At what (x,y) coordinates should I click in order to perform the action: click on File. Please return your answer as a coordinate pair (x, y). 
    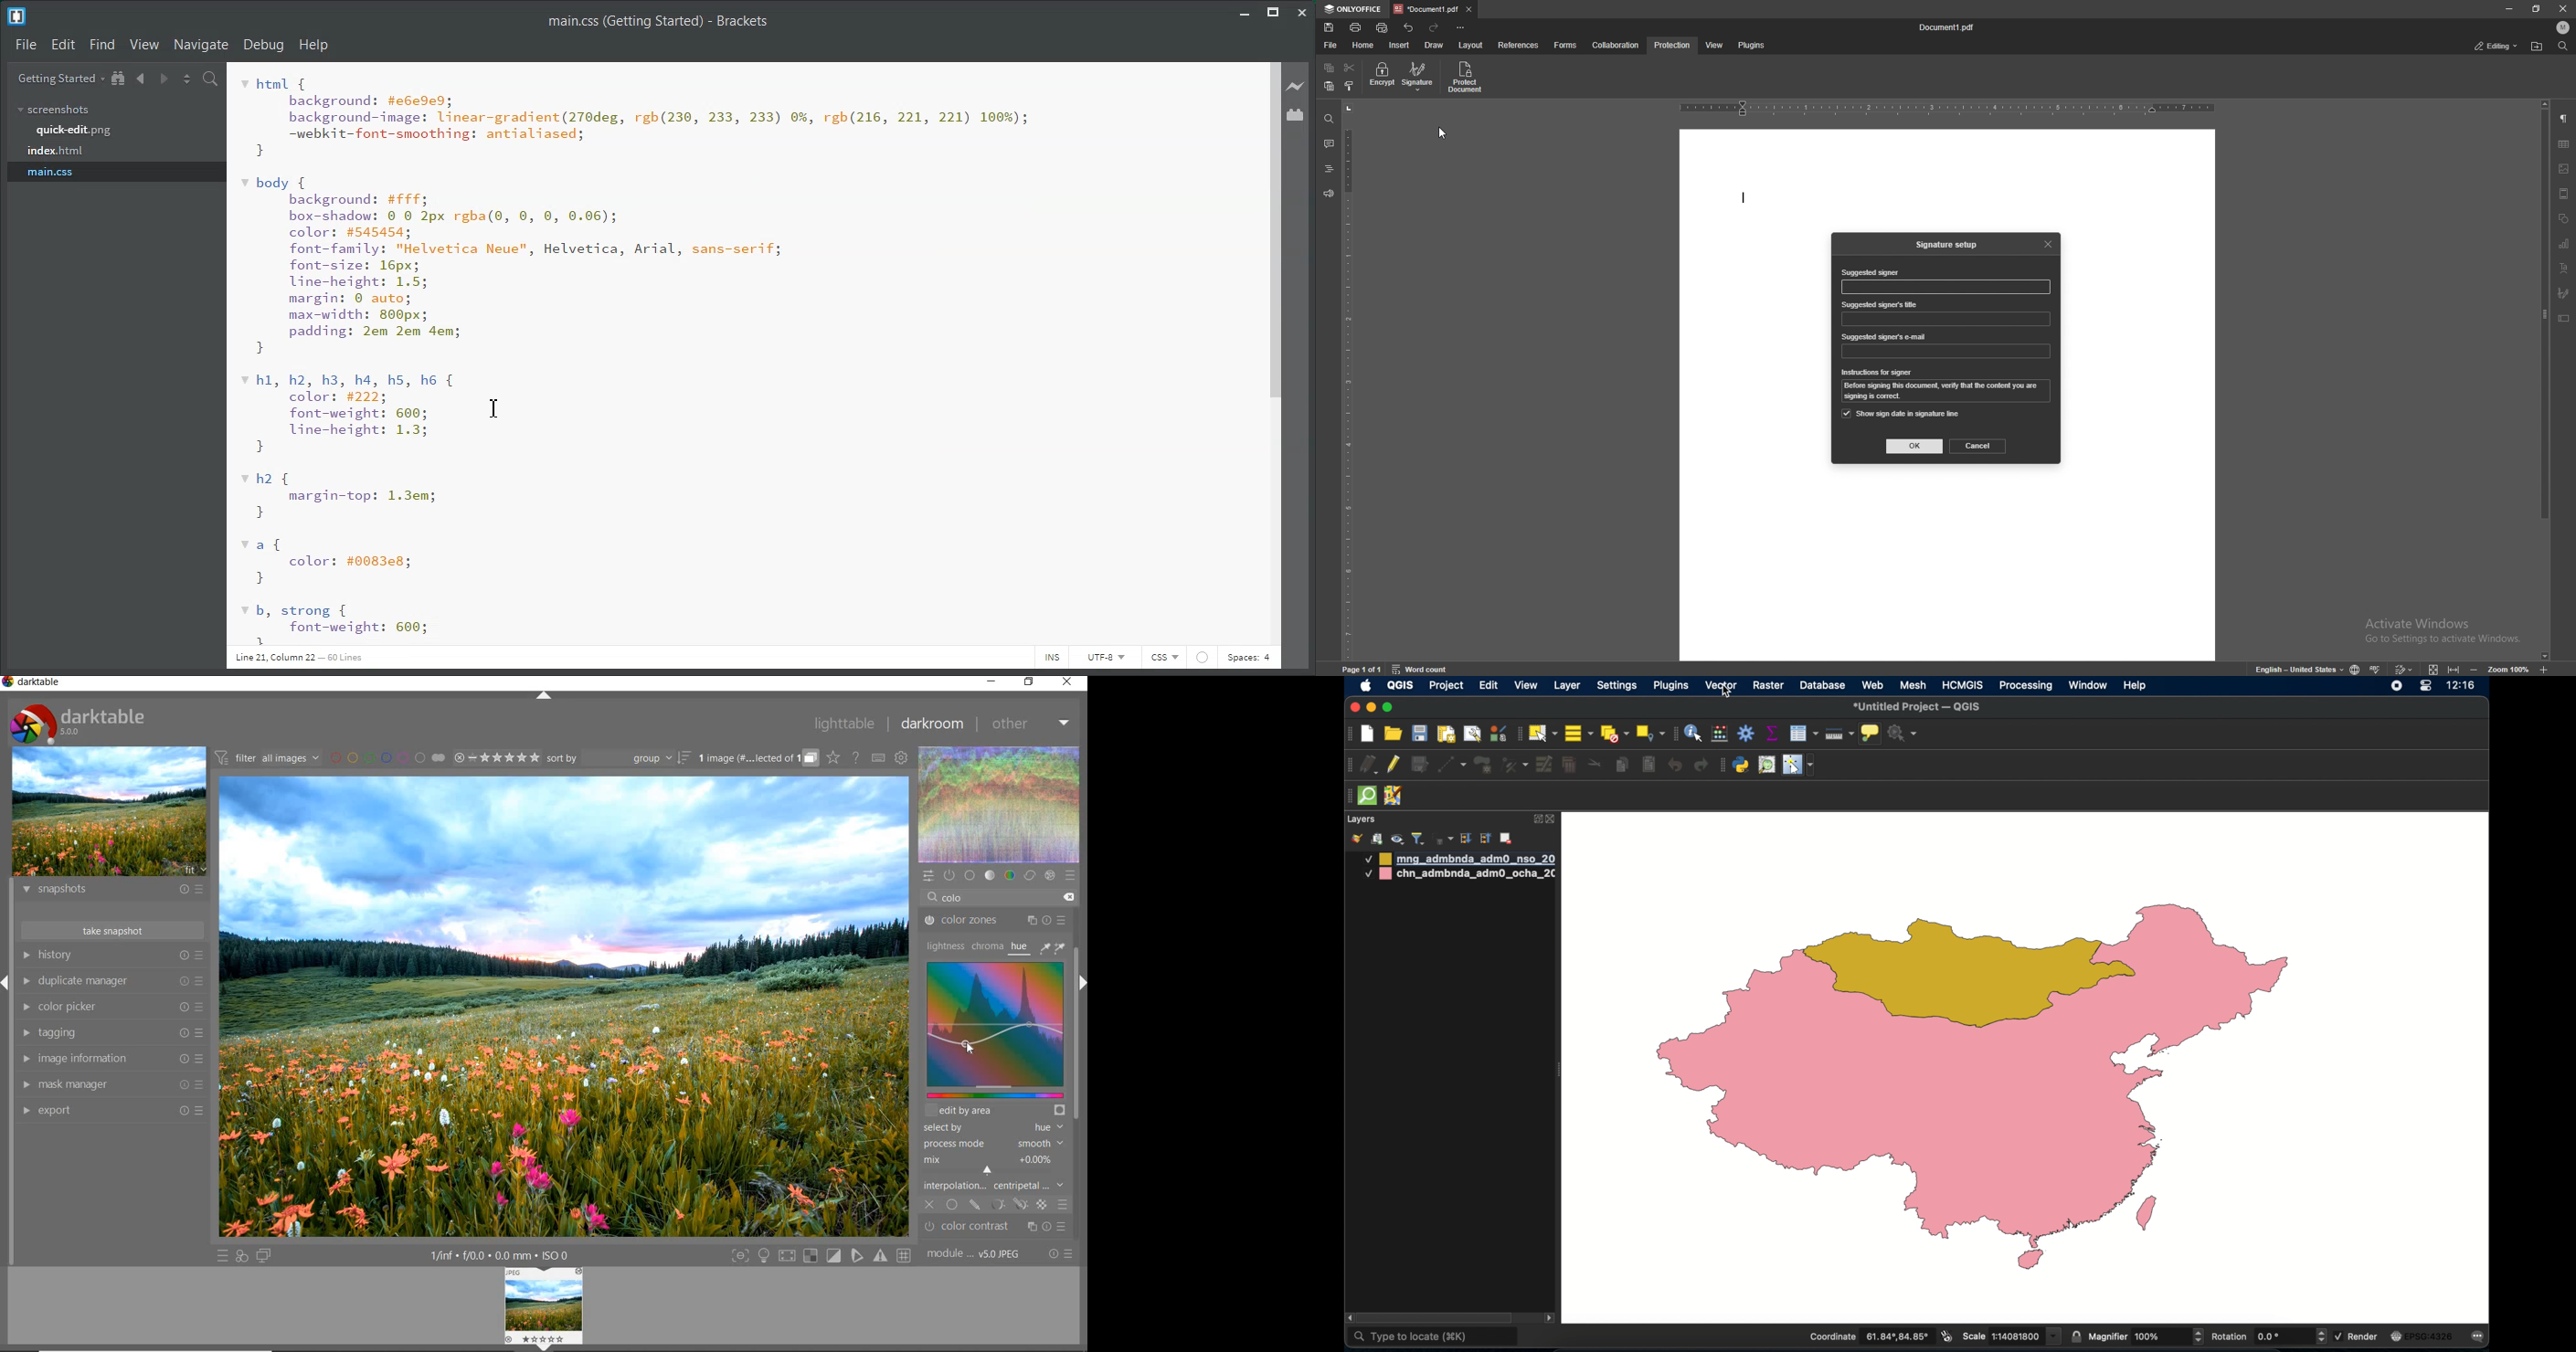
    Looking at the image, I should click on (26, 45).